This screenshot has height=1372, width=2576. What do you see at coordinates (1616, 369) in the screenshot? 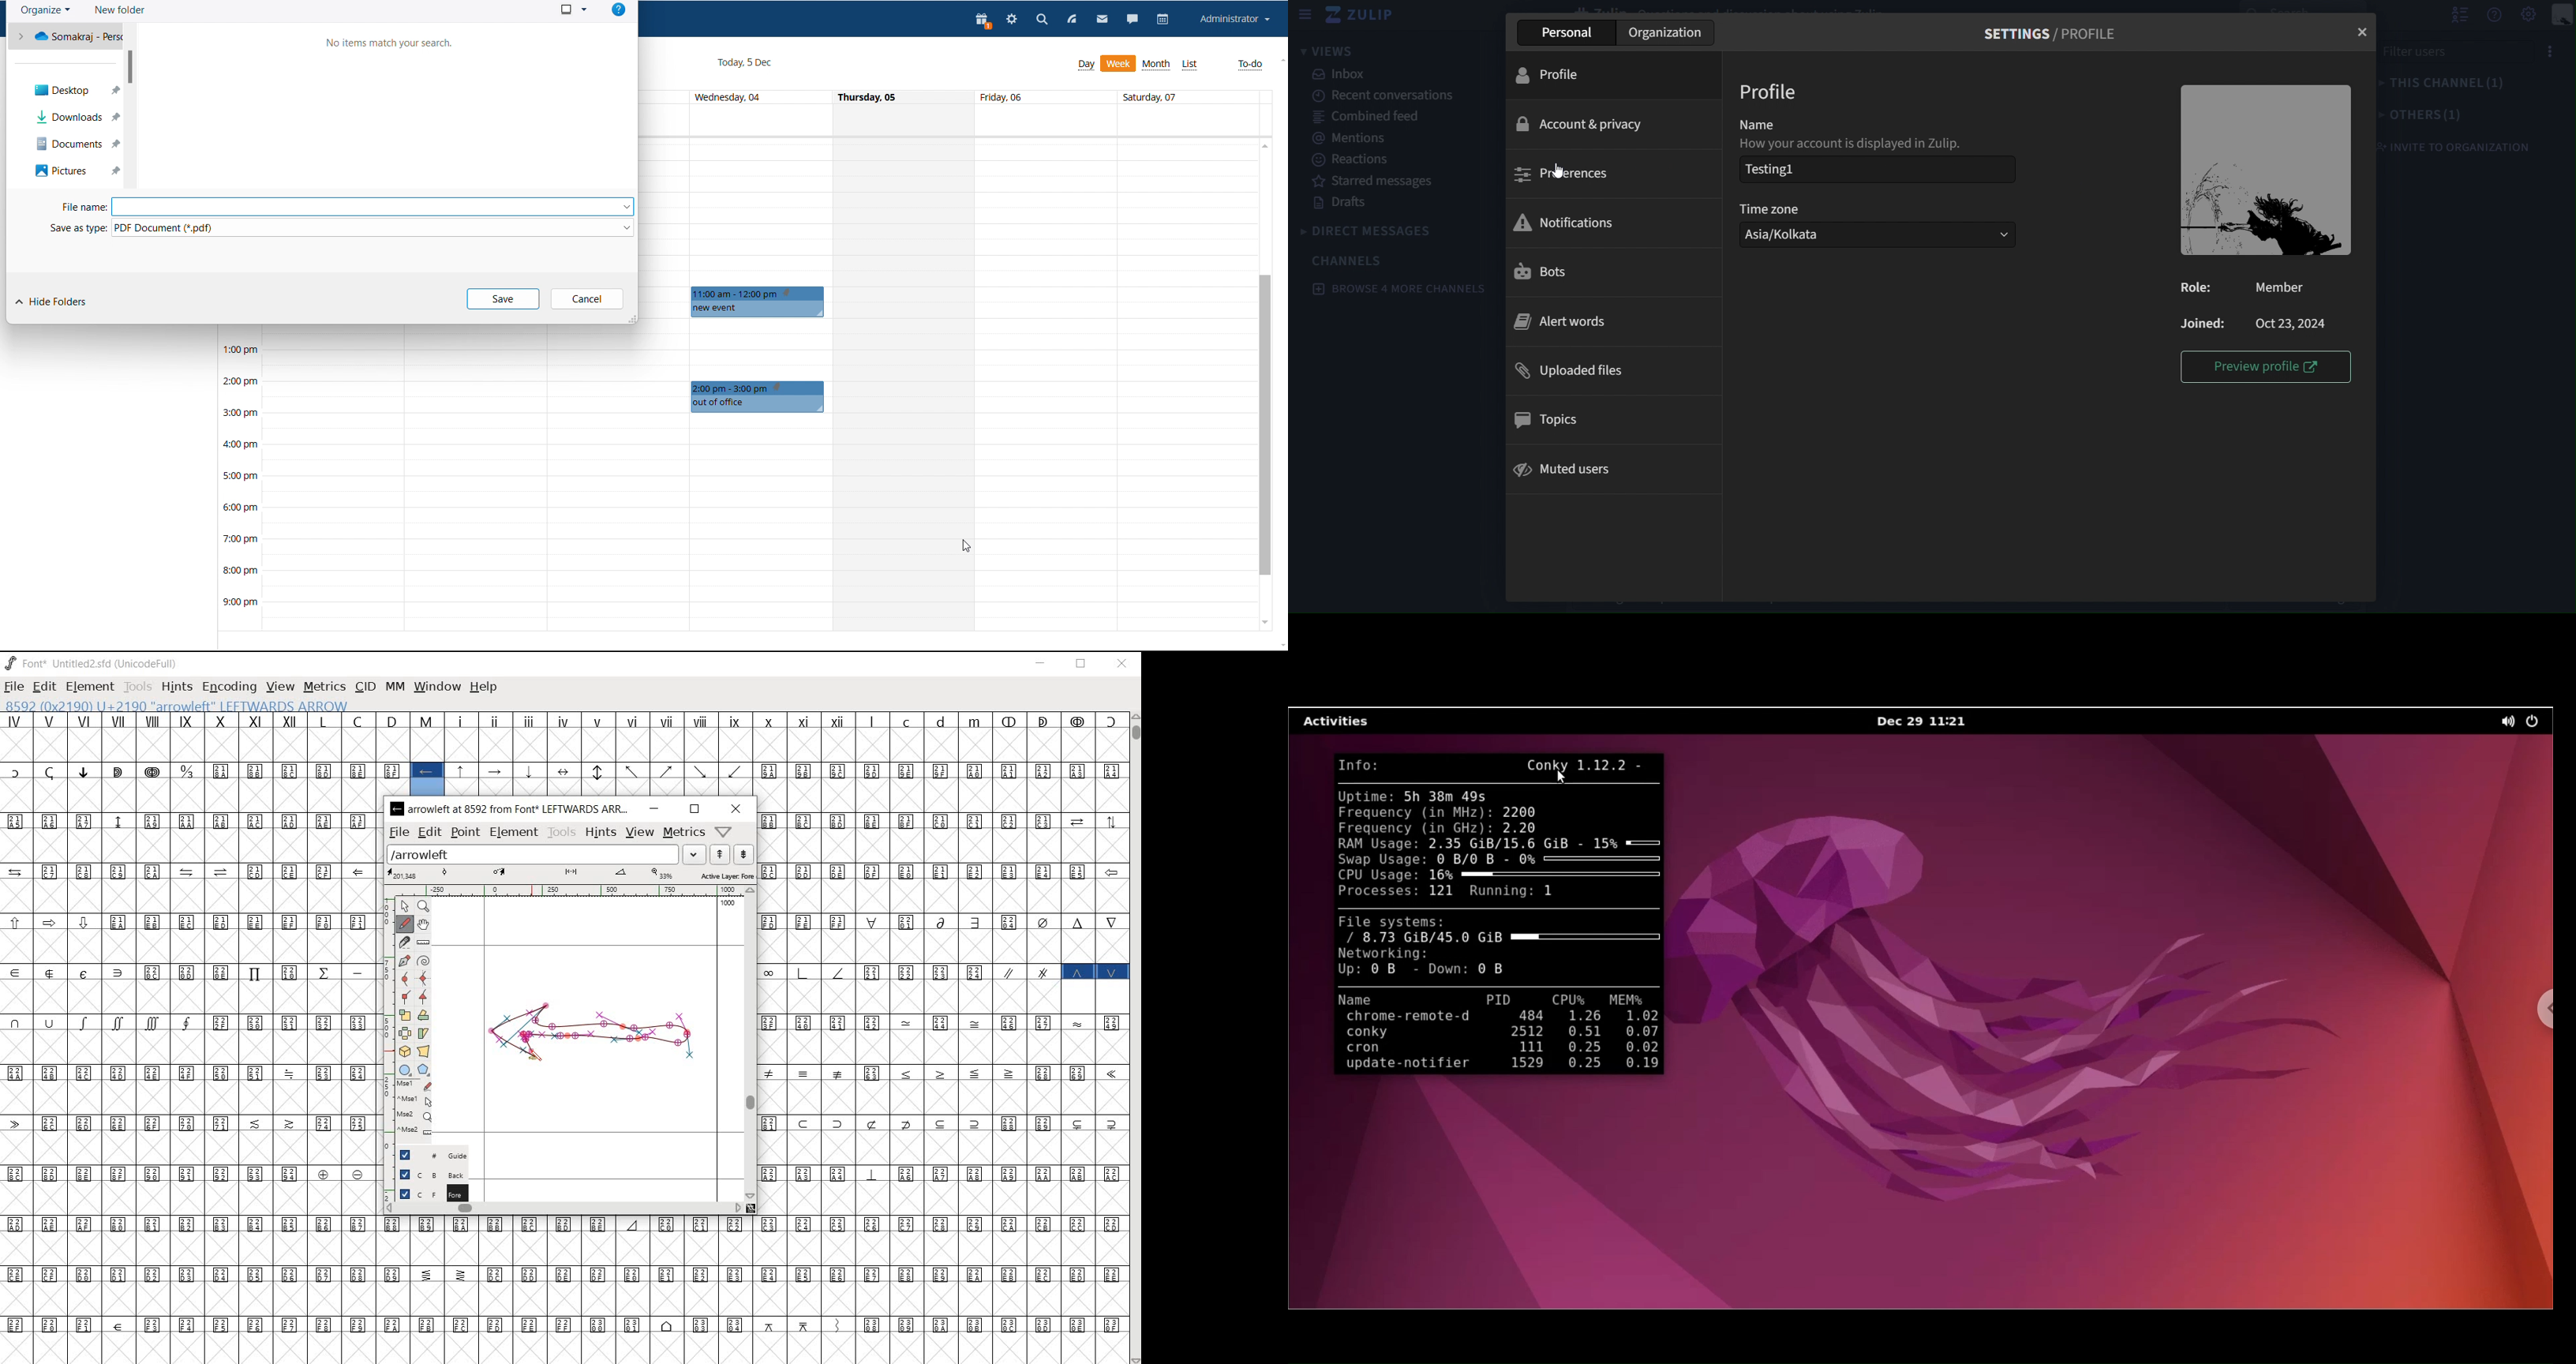
I see `uploaded files` at bounding box center [1616, 369].